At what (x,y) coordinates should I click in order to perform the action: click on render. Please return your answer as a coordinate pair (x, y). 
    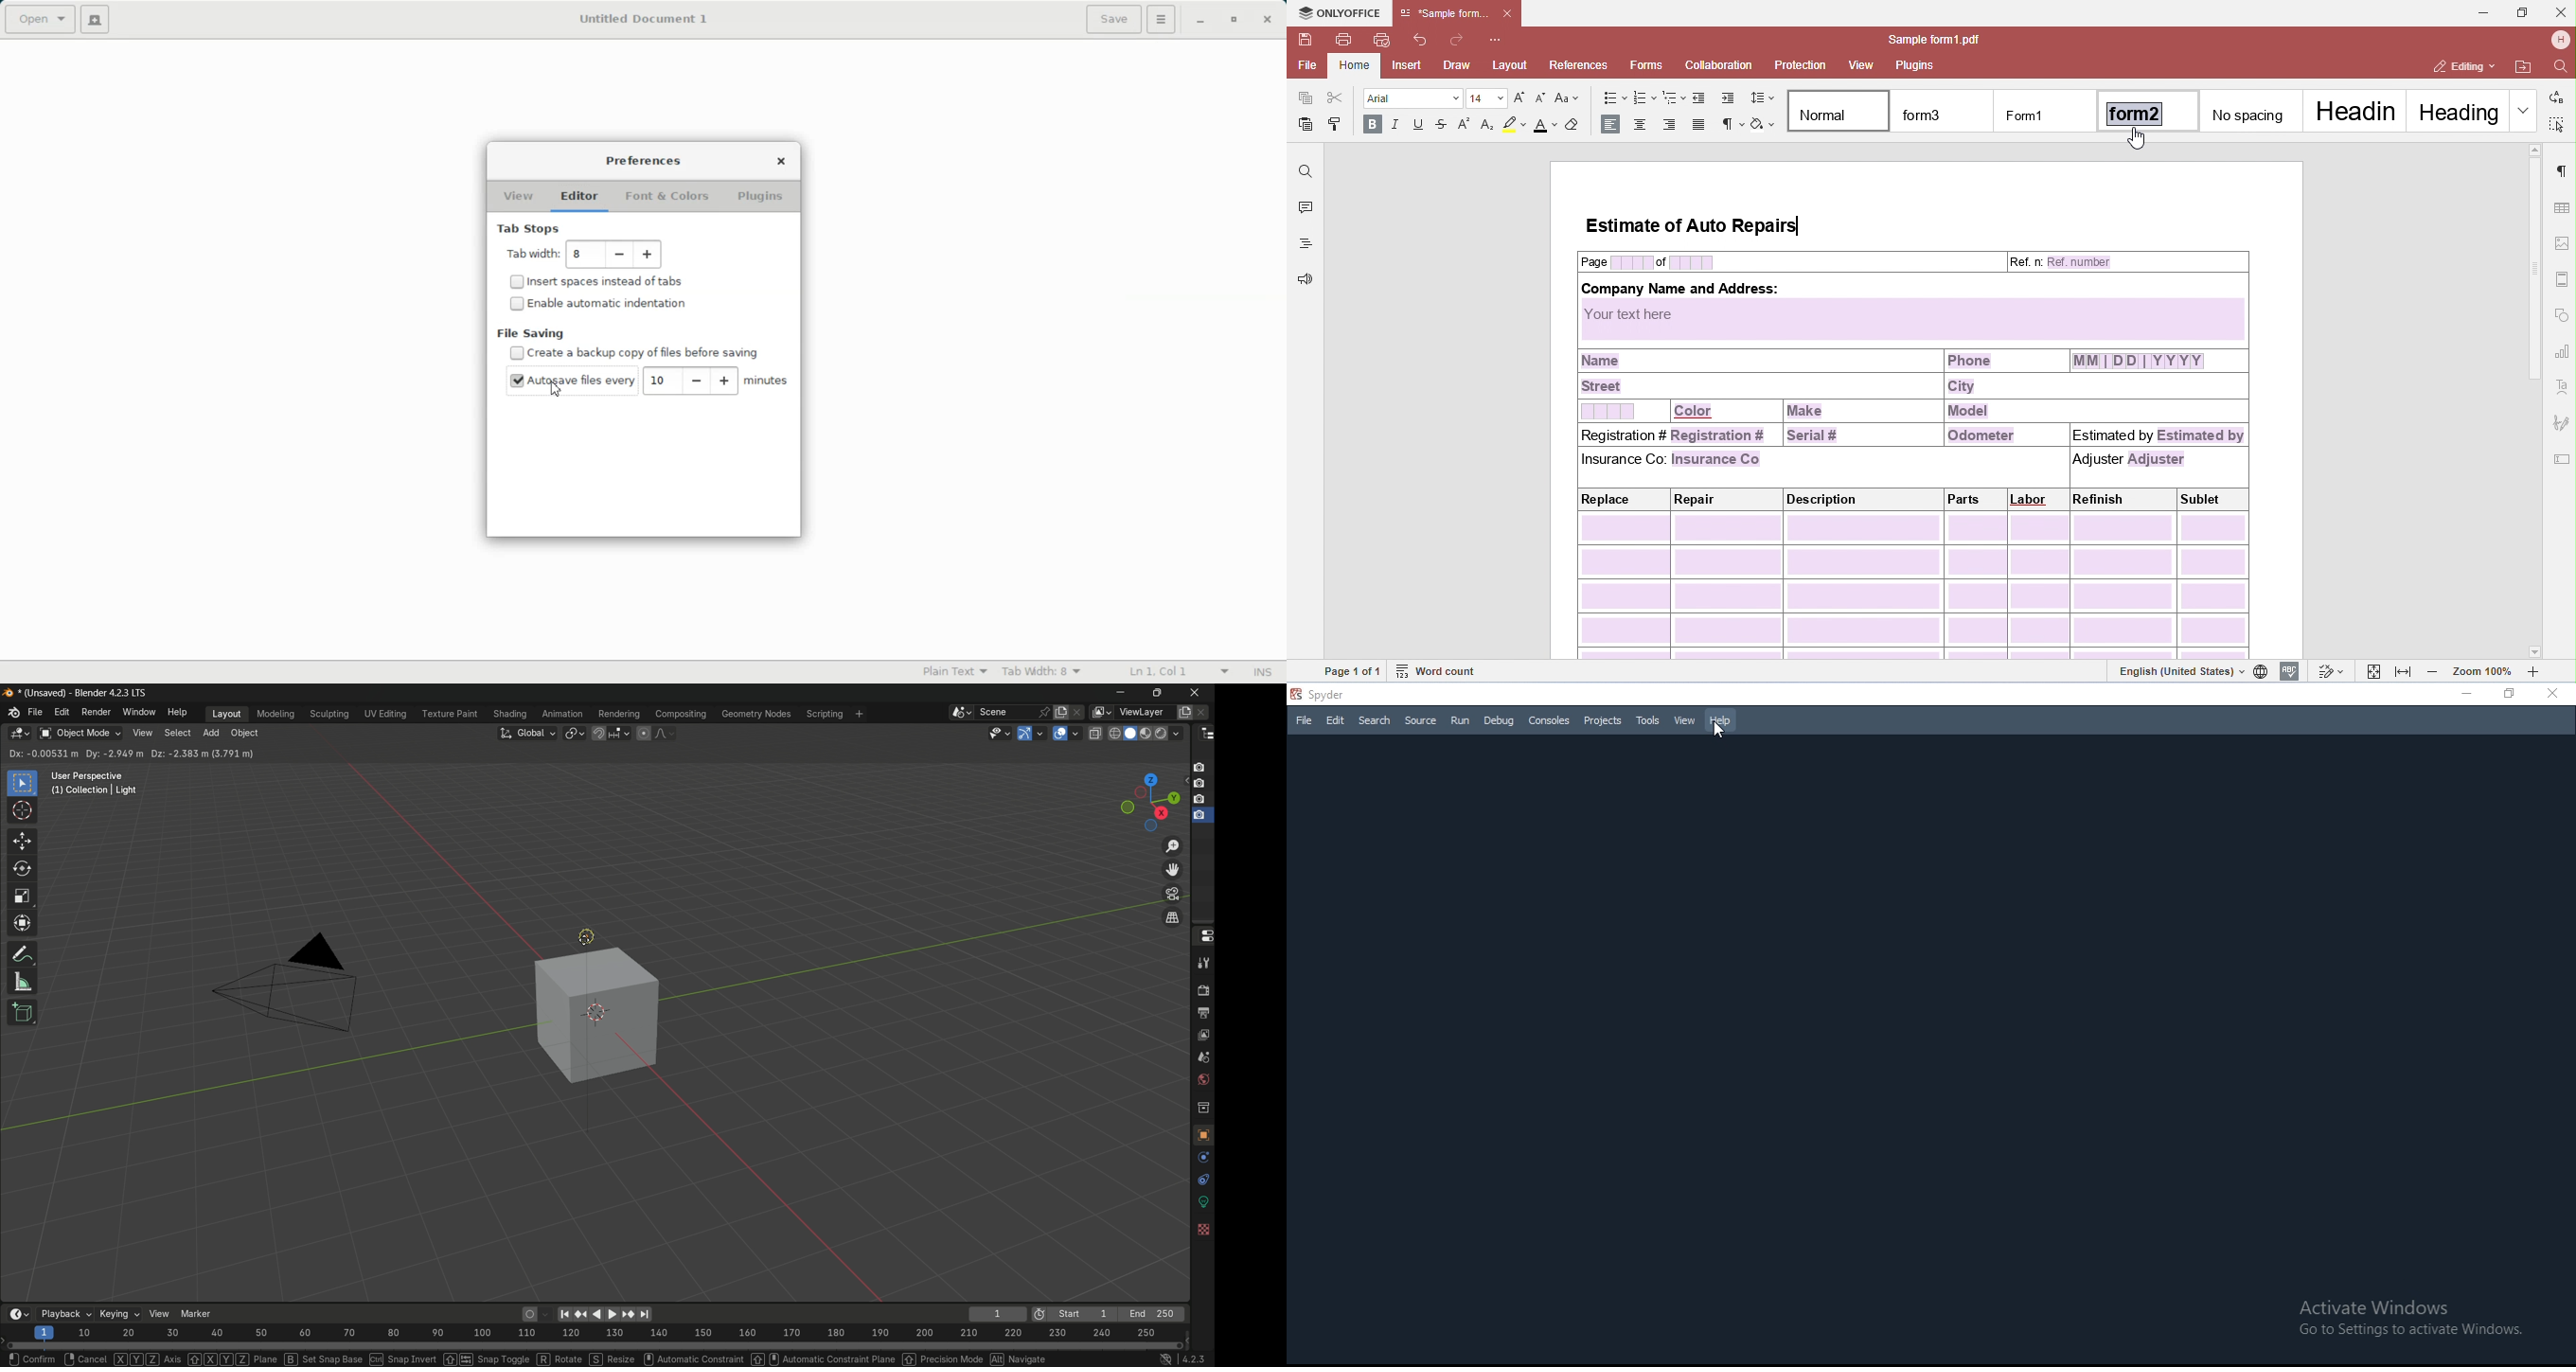
    Looking at the image, I should click on (1204, 990).